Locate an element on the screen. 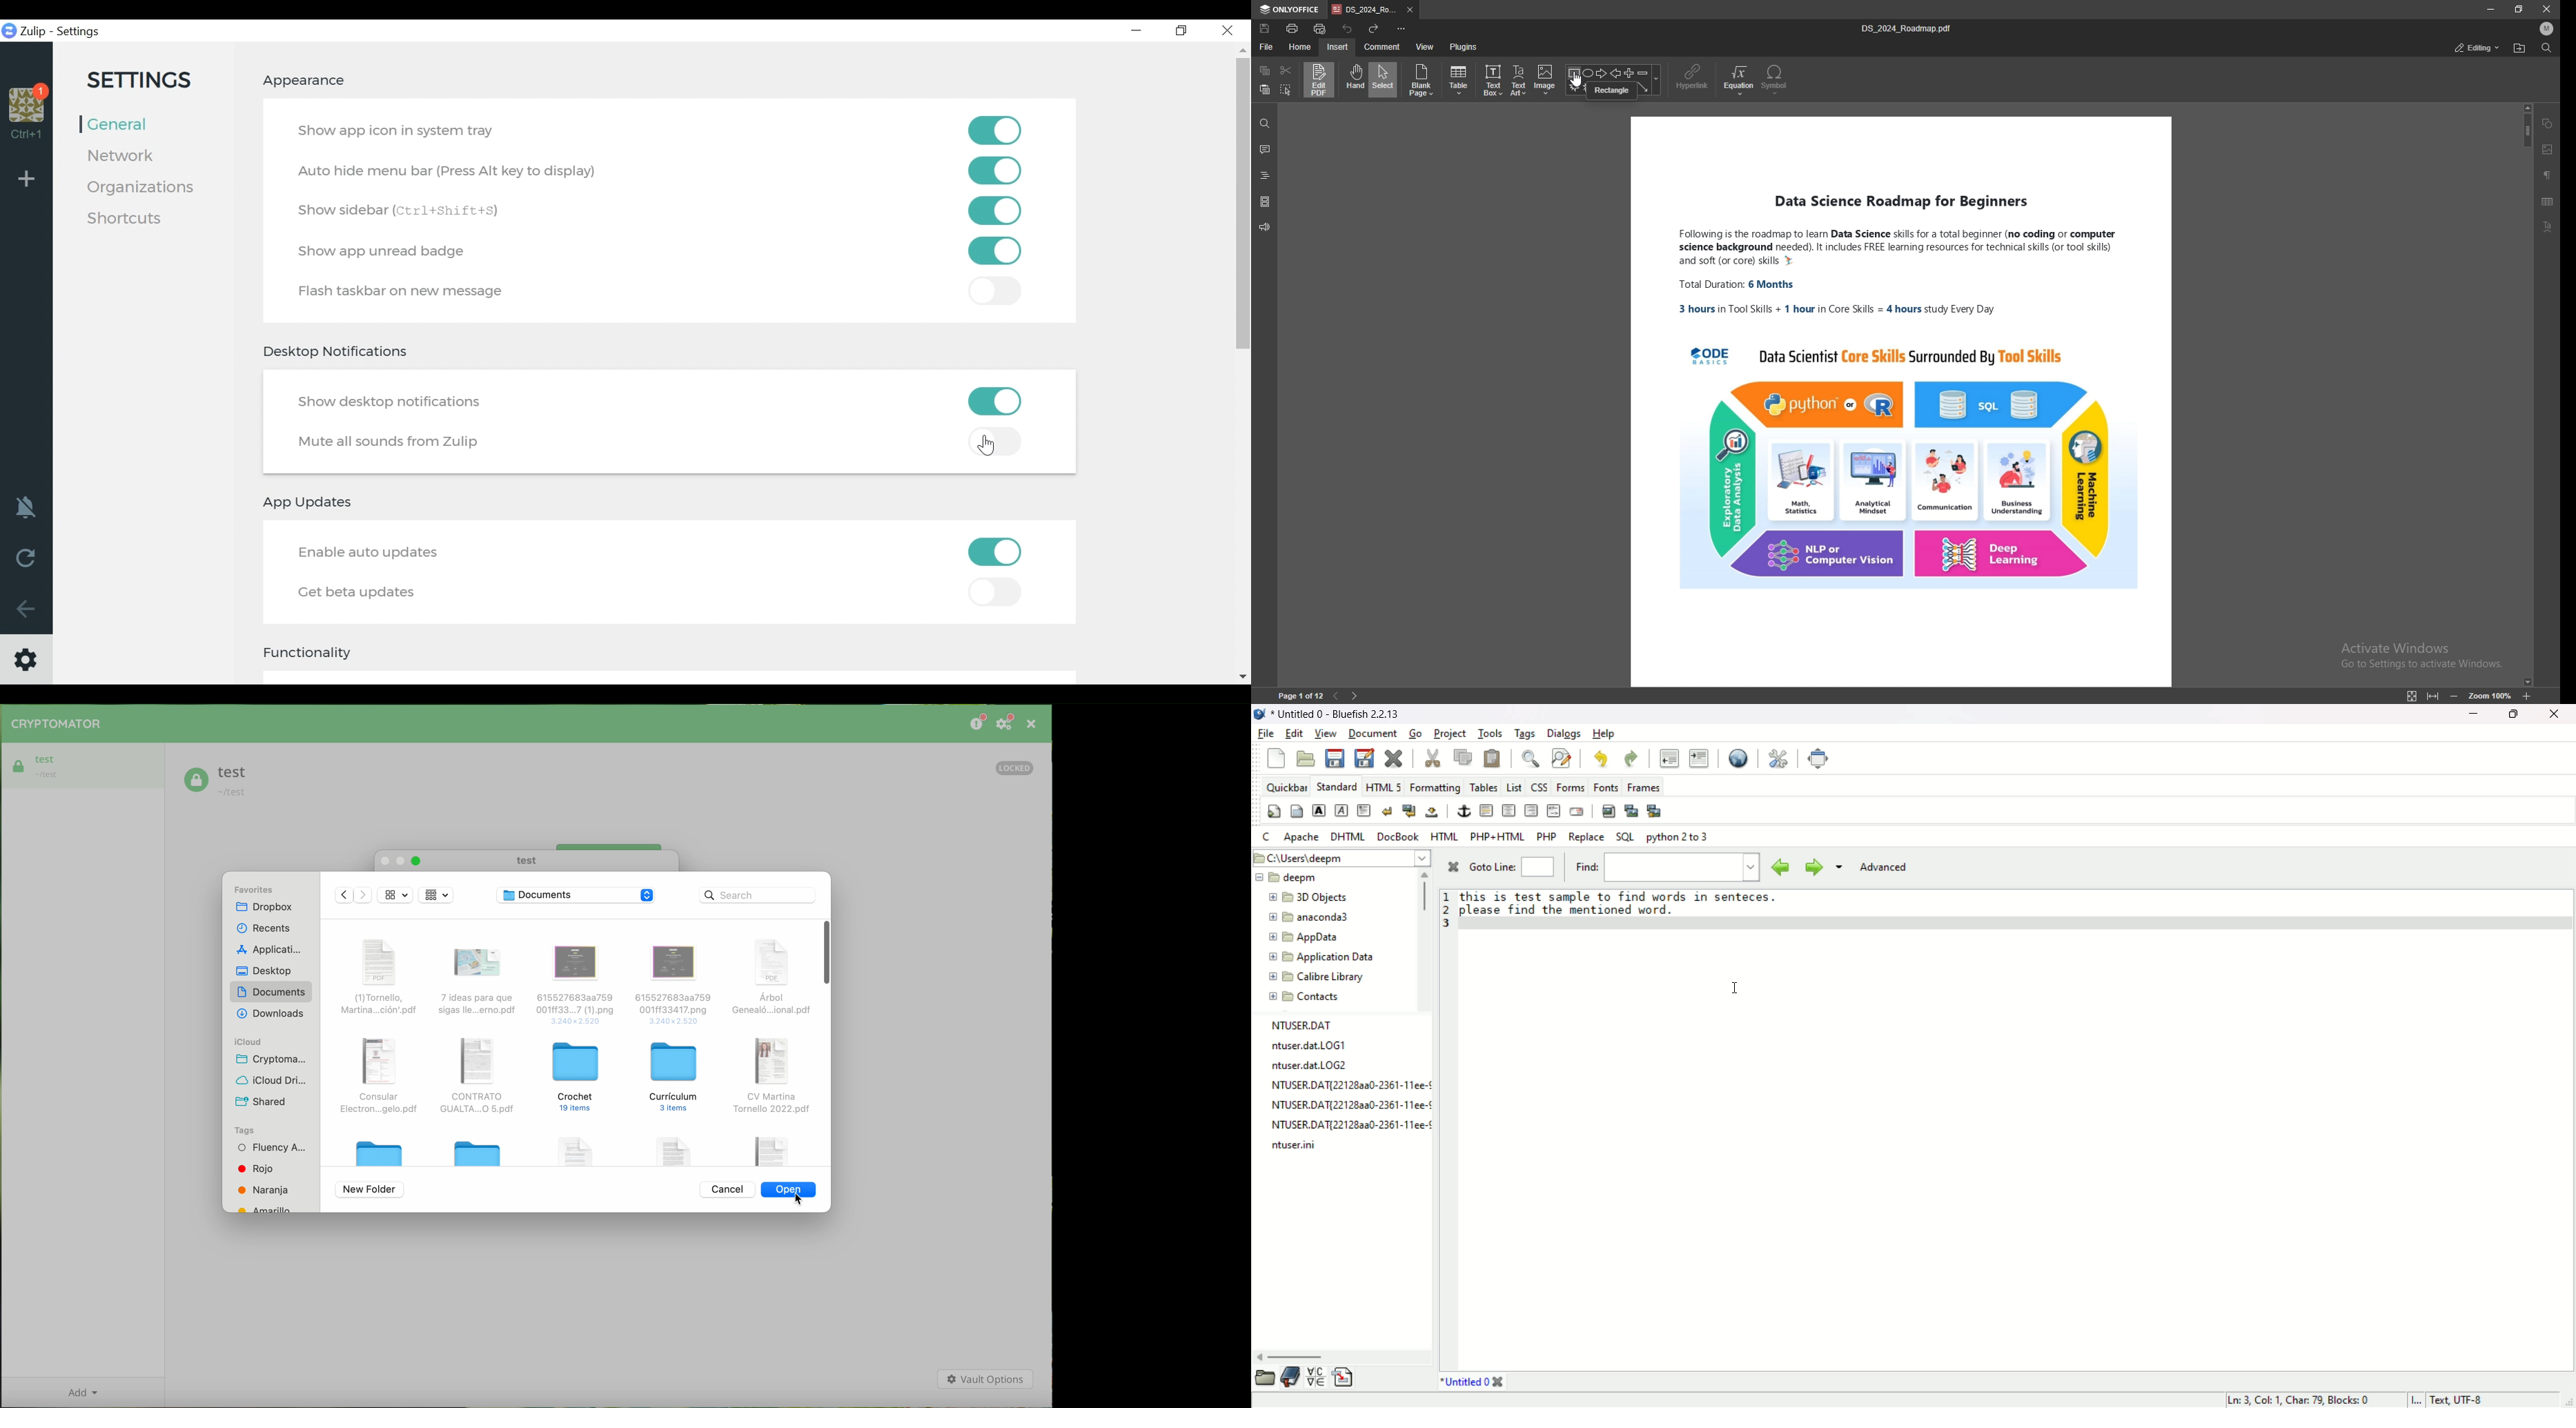 This screenshot has height=1428, width=2576. Activate Windows
Go to Settings to activate Windows. is located at coordinates (2420, 655).